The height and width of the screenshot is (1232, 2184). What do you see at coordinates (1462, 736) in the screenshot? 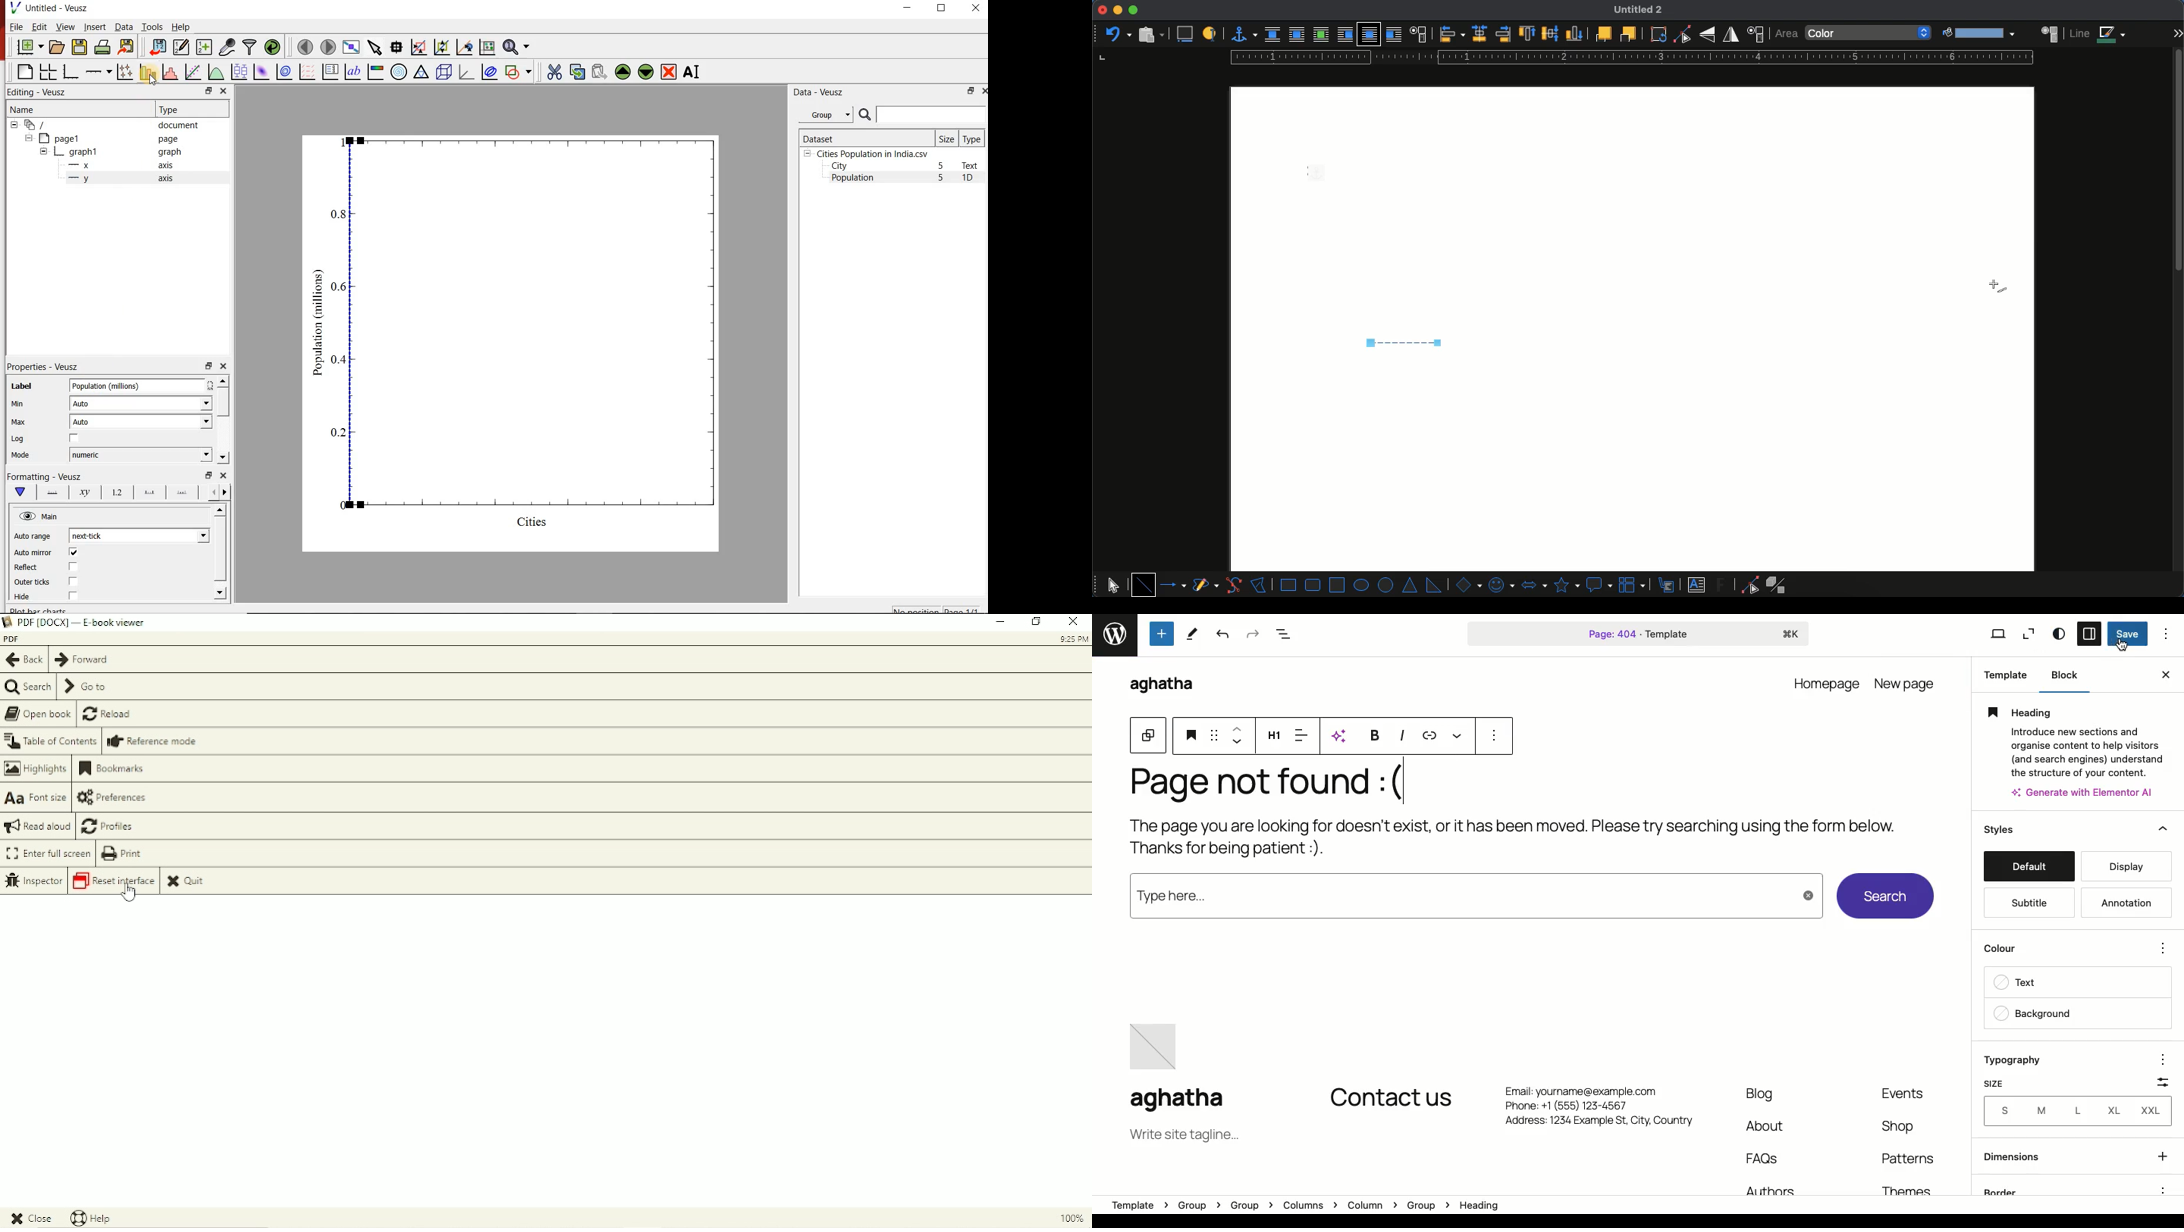
I see `More` at bounding box center [1462, 736].